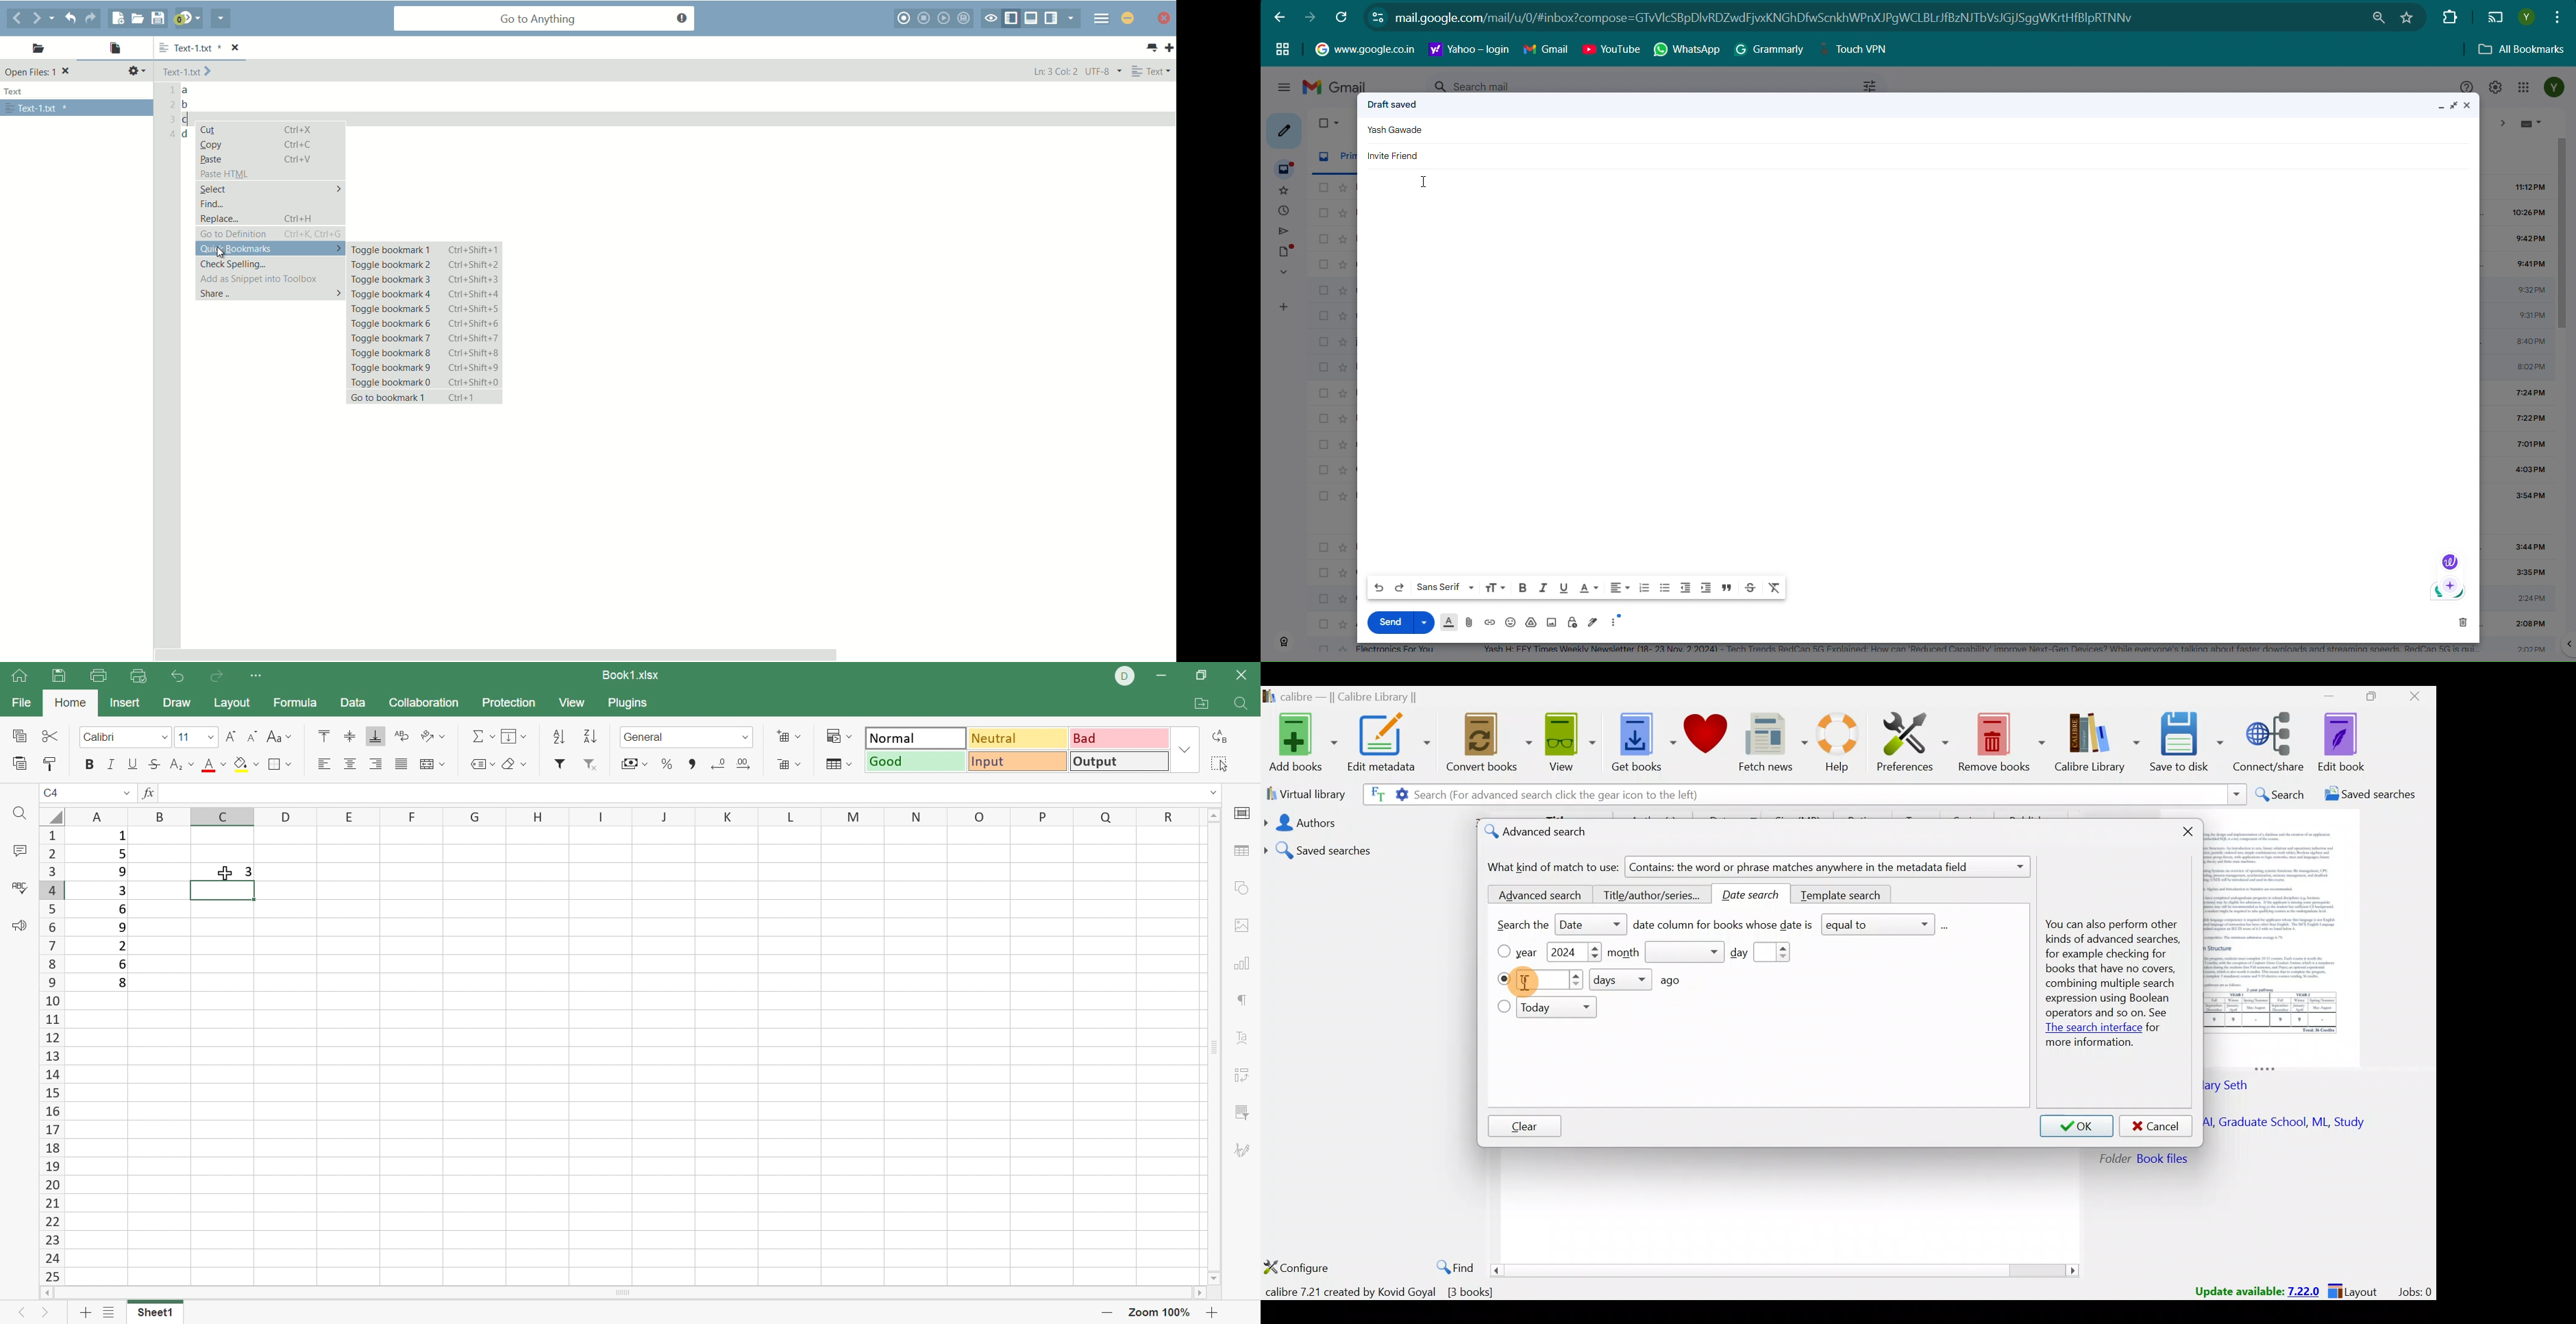 This screenshot has width=2576, height=1344. Describe the element at coordinates (20, 925) in the screenshot. I see `Feedback & Support` at that location.